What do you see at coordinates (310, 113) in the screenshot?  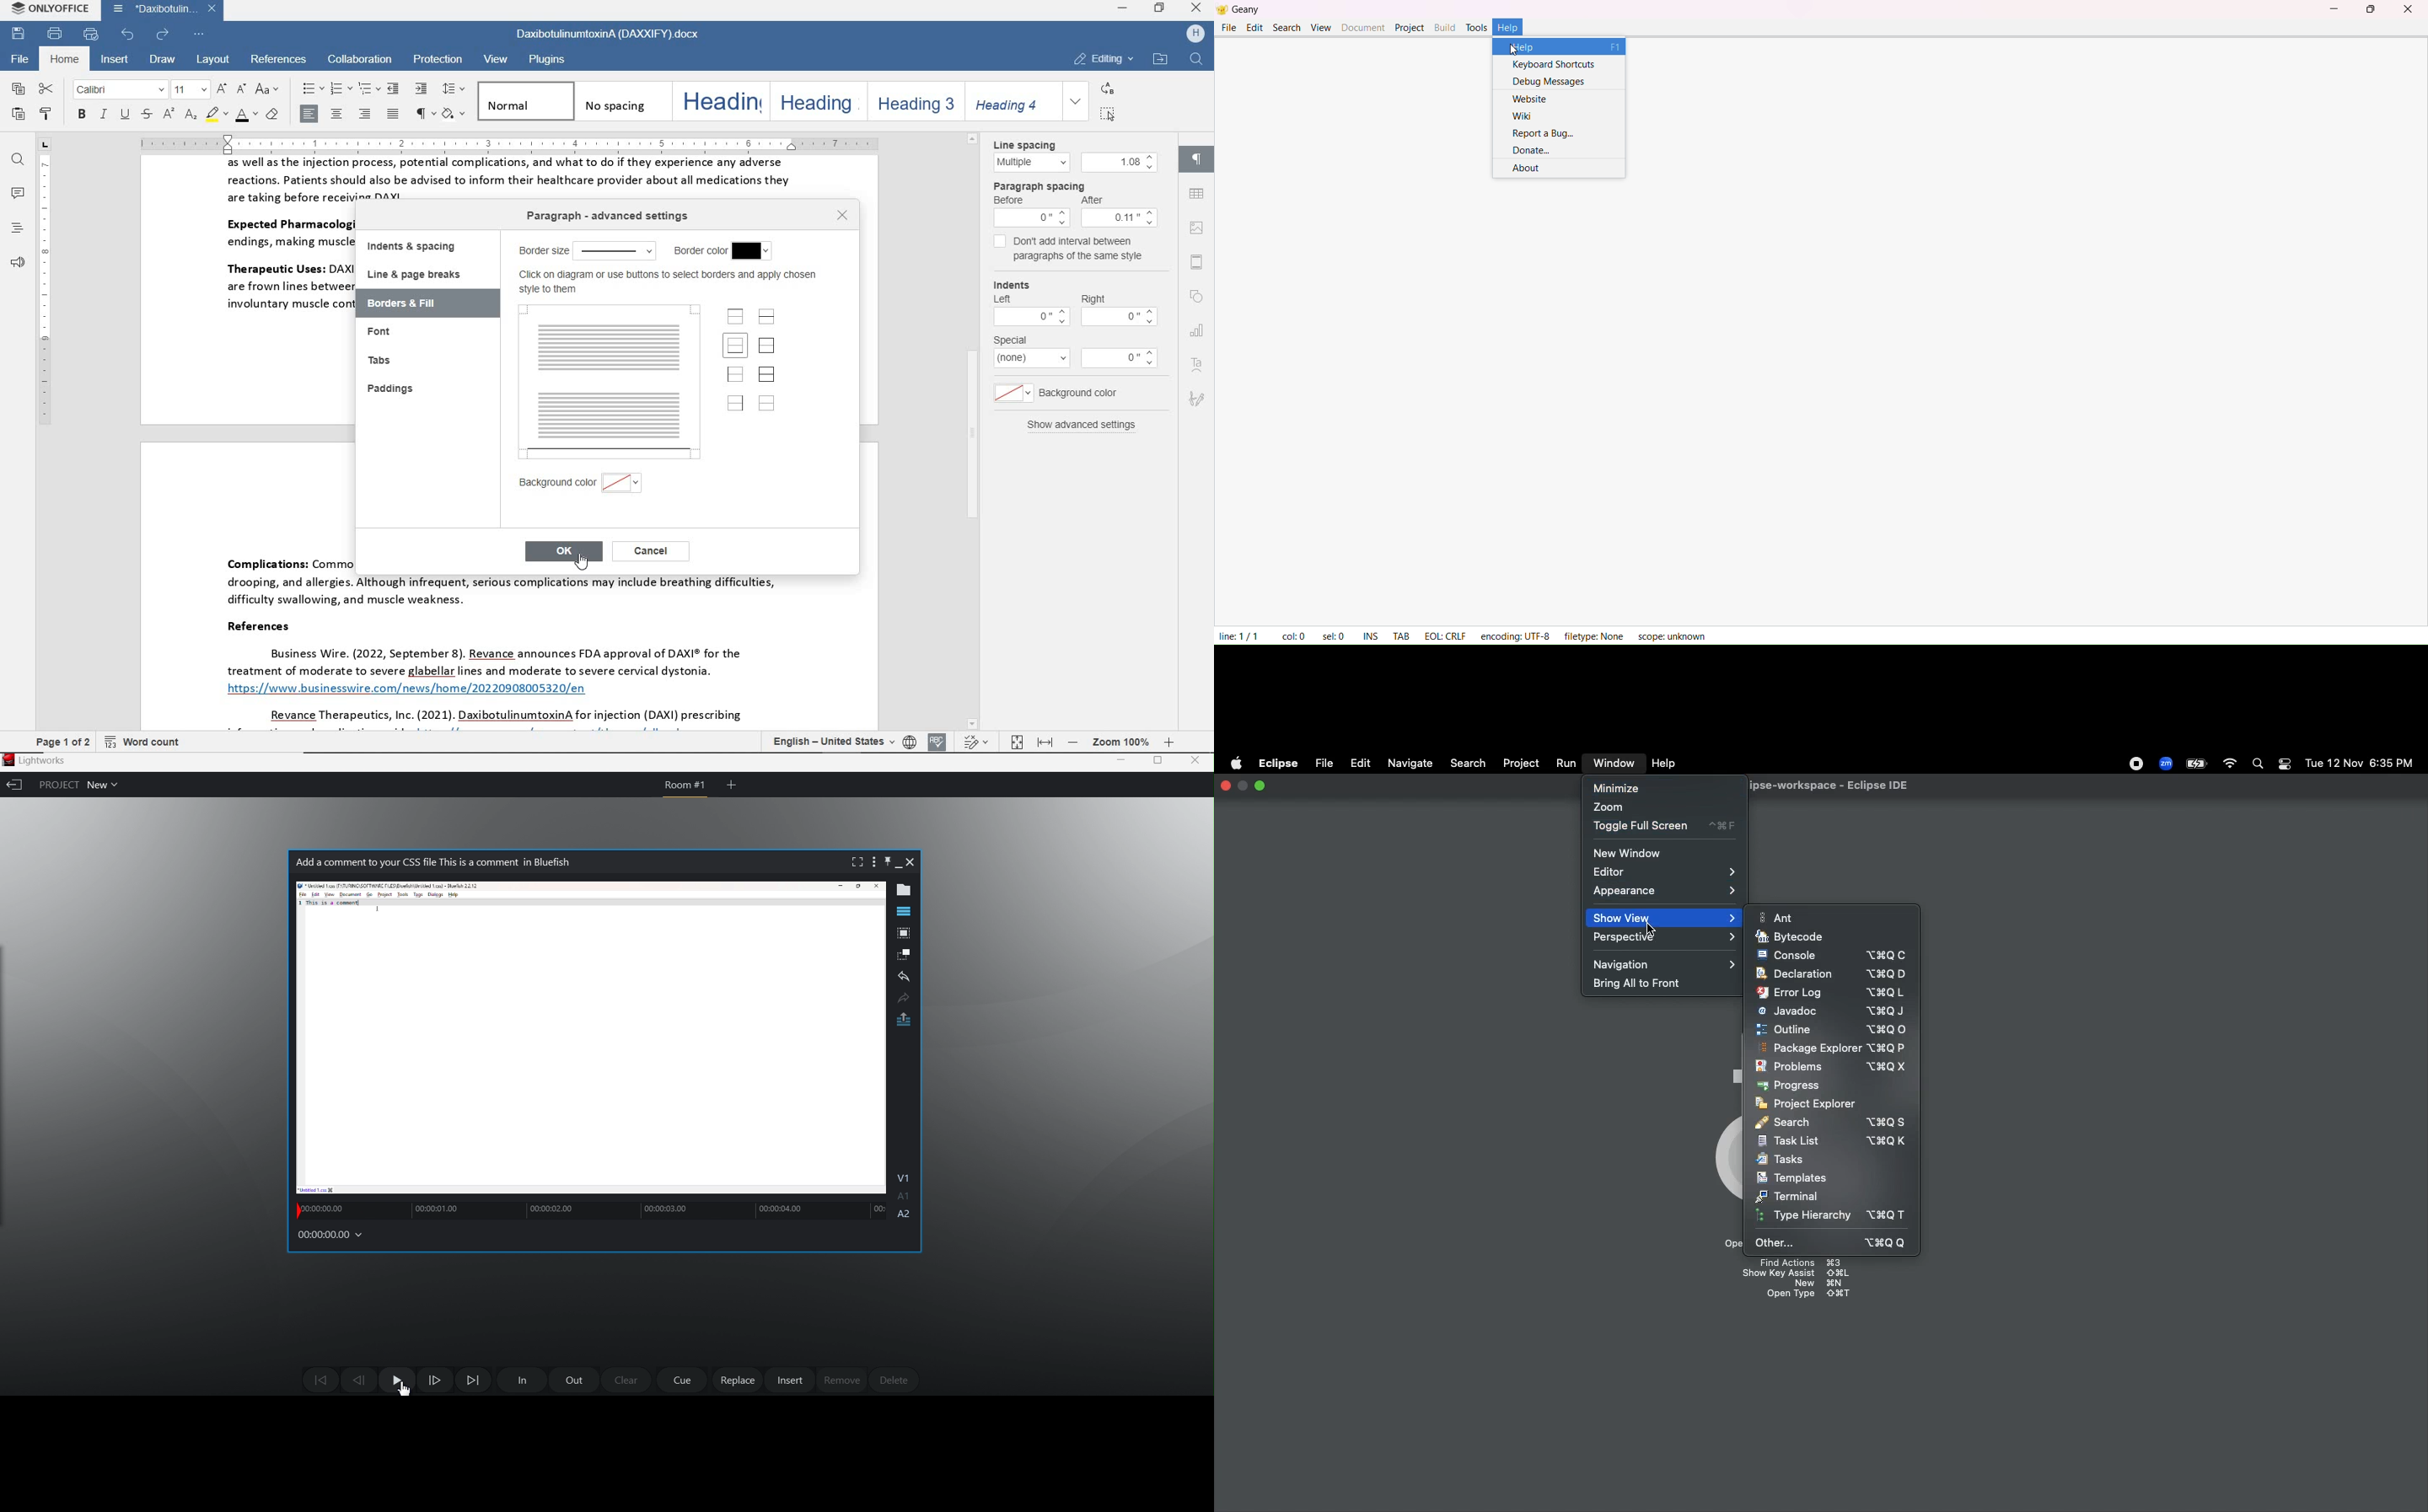 I see `align left` at bounding box center [310, 113].